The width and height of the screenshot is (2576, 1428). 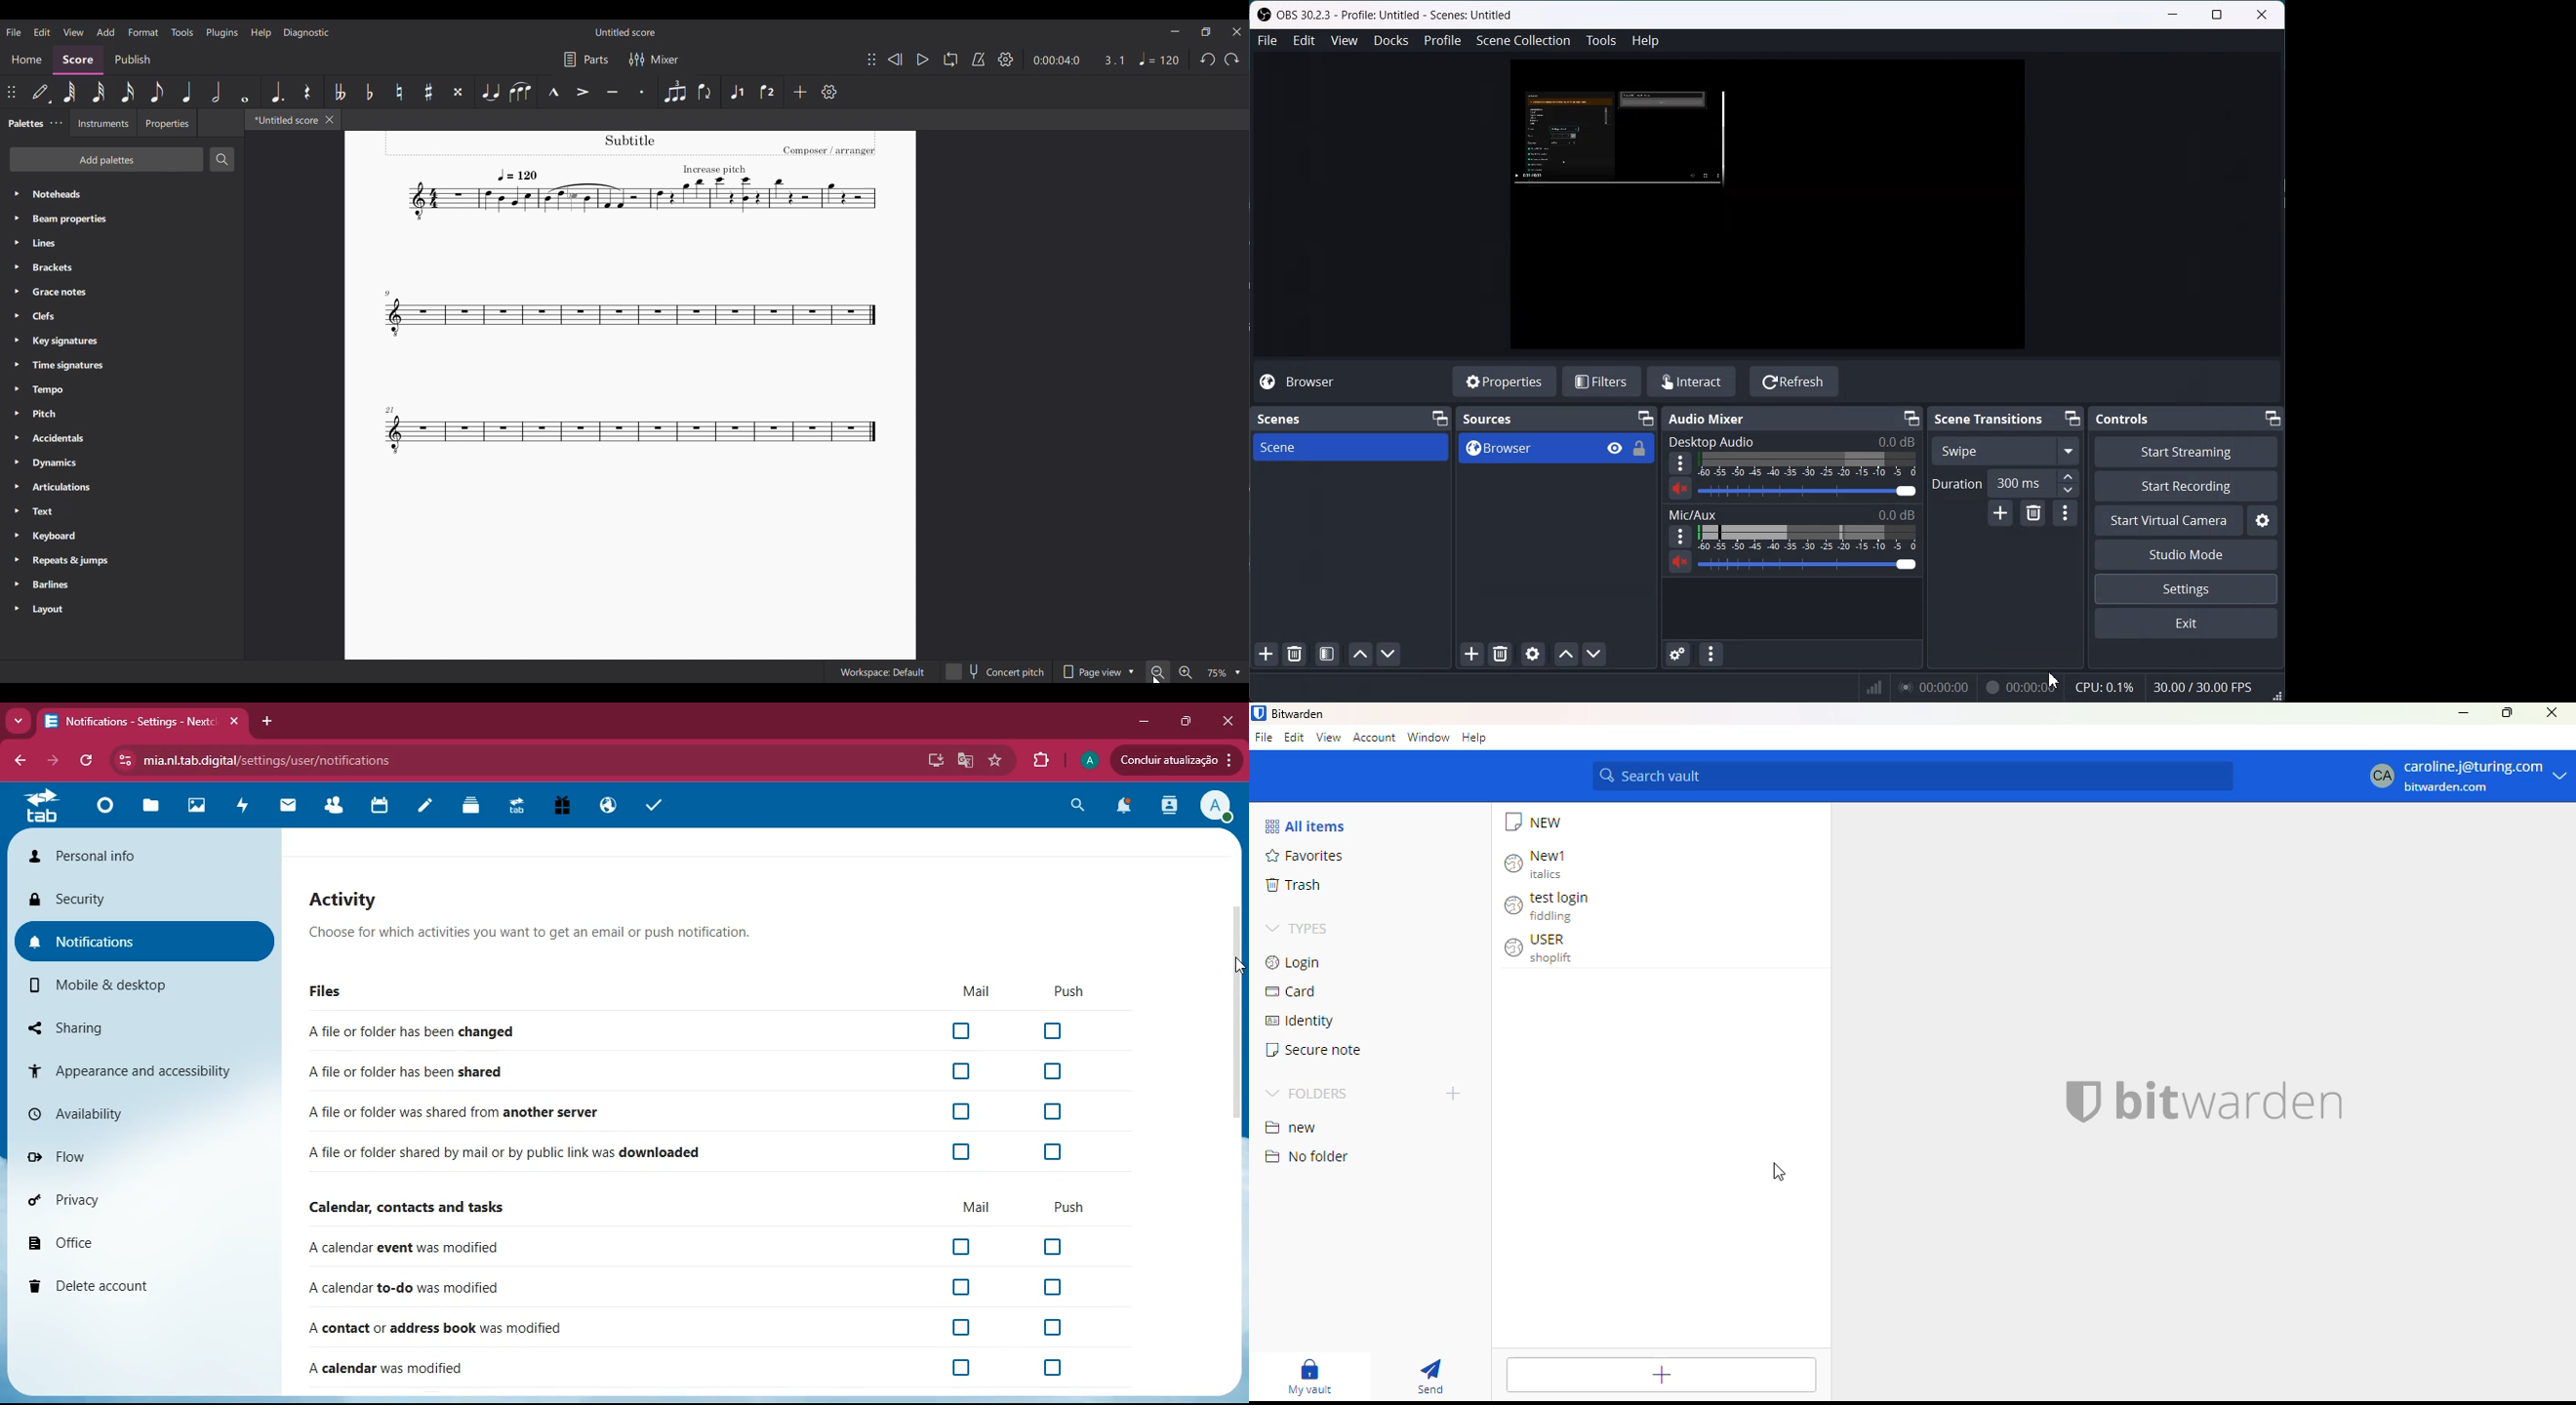 What do you see at coordinates (1081, 805) in the screenshot?
I see `search` at bounding box center [1081, 805].